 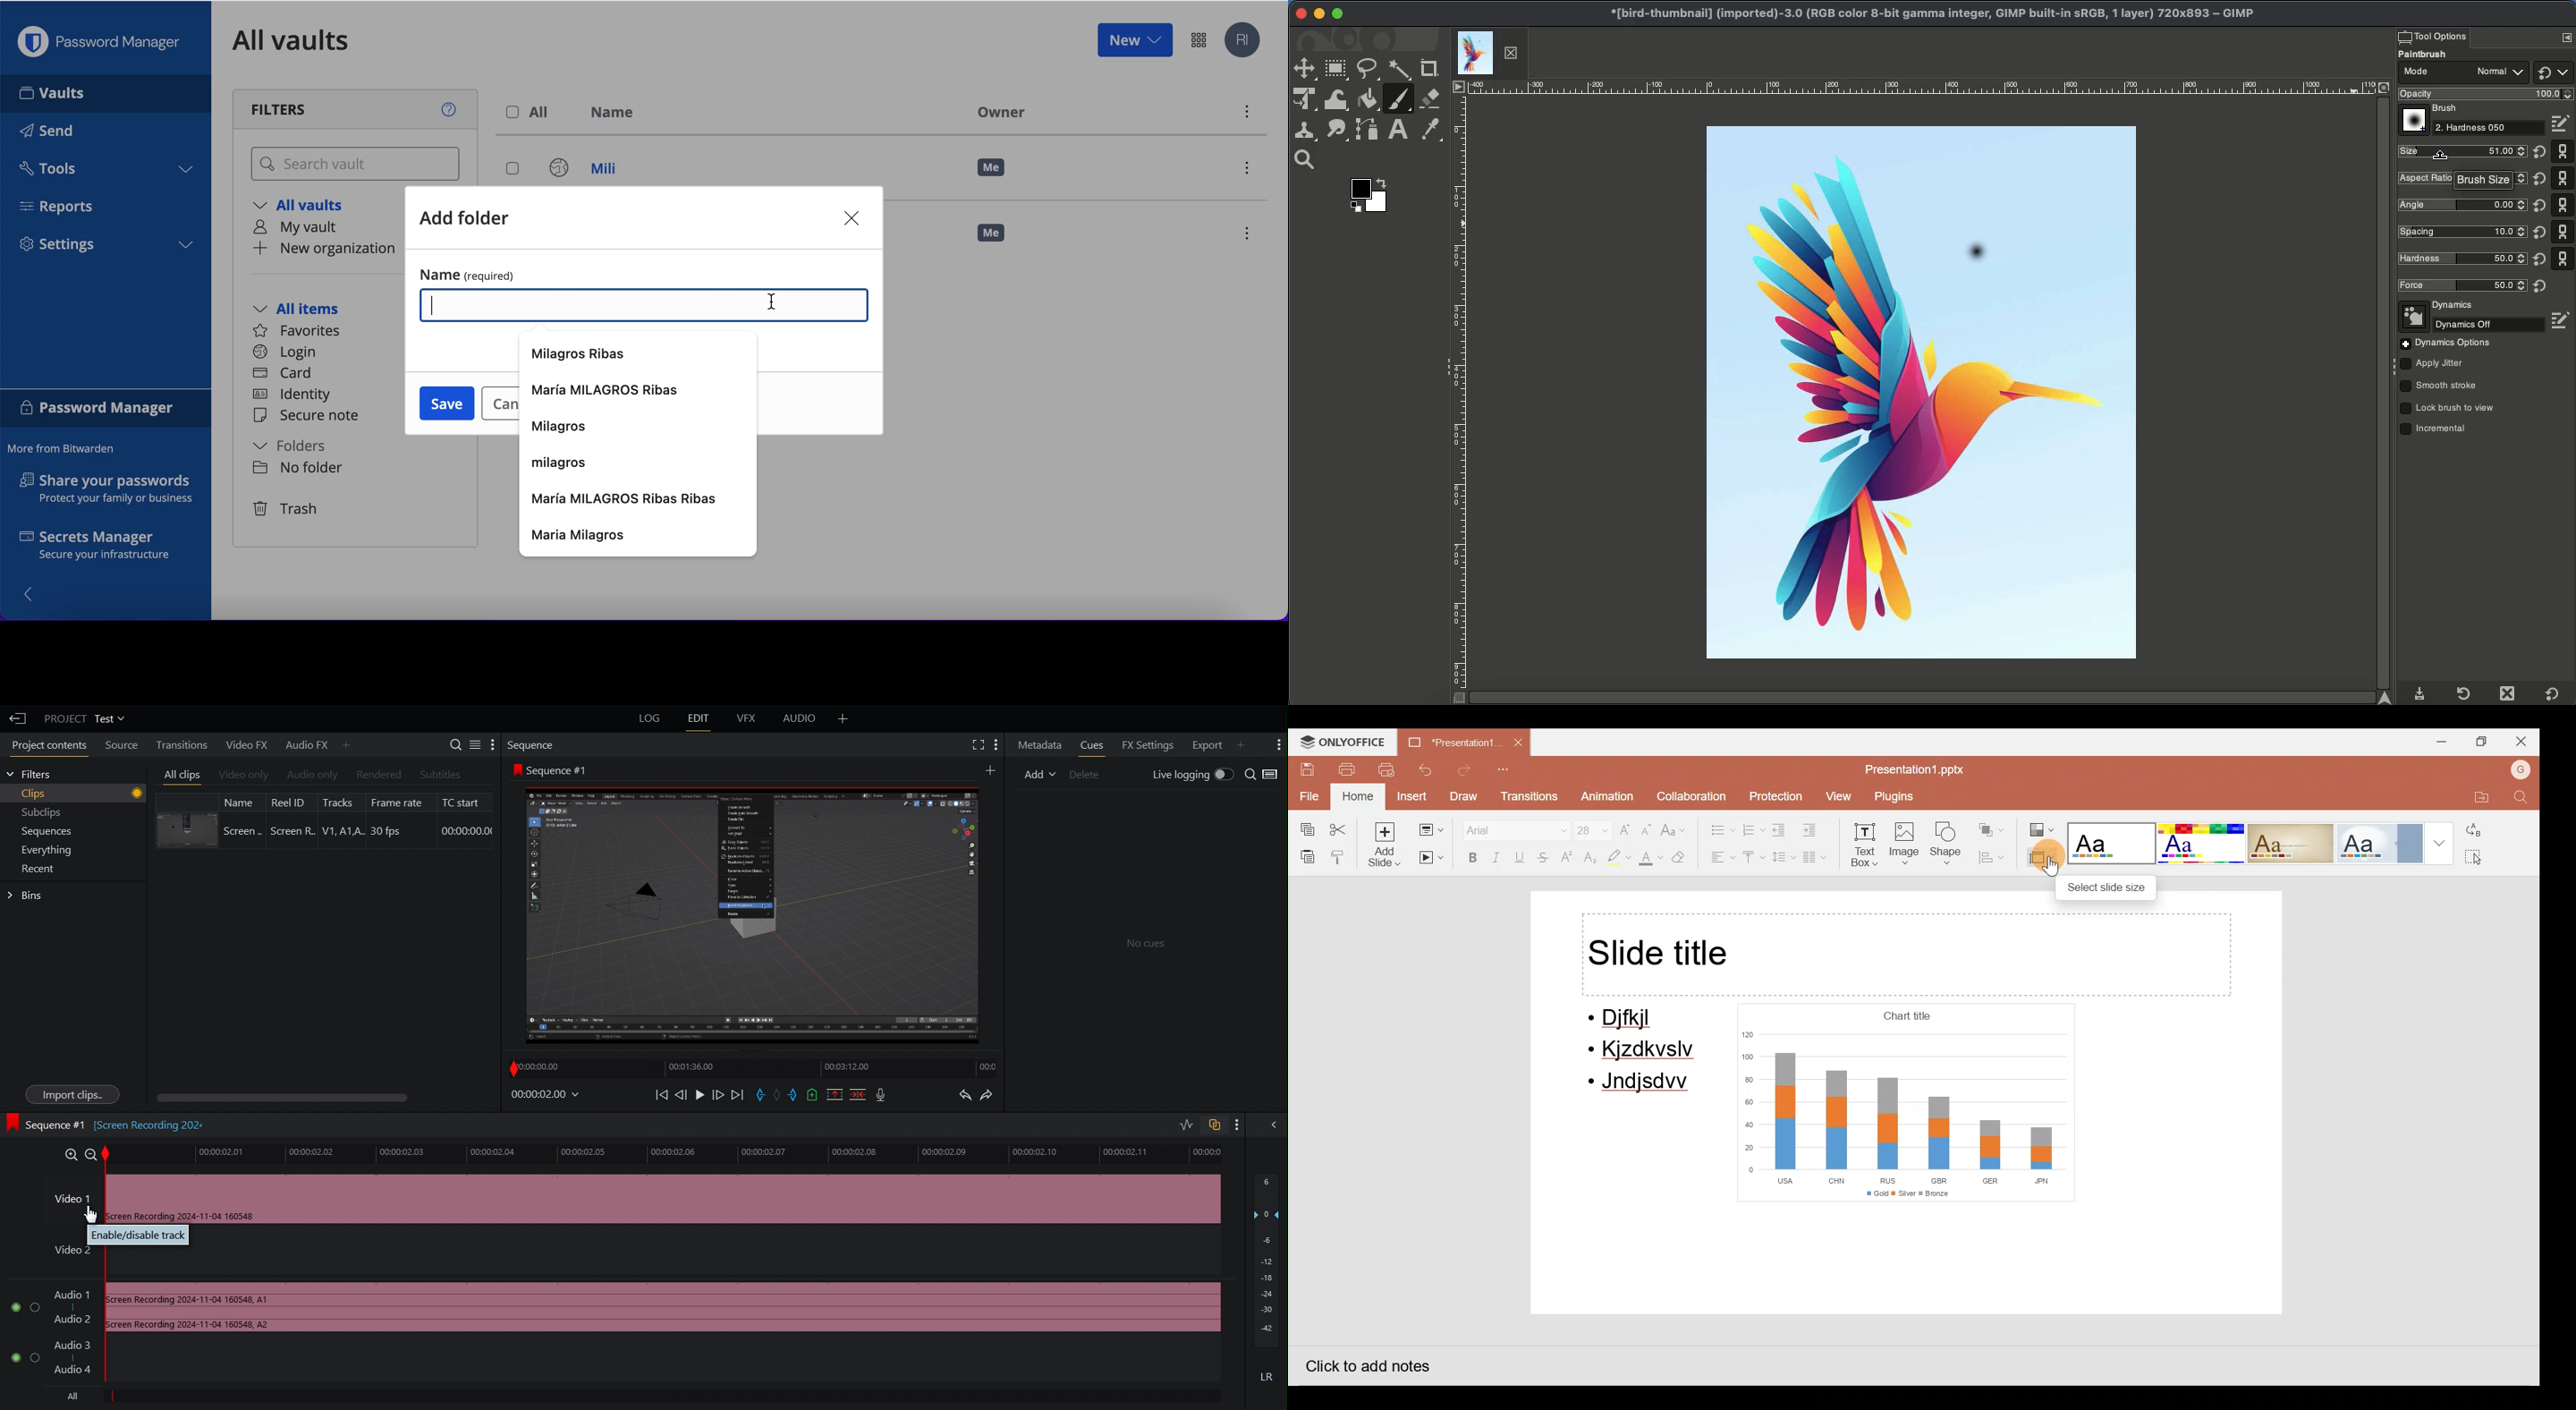 What do you see at coordinates (1820, 860) in the screenshot?
I see `Columns` at bounding box center [1820, 860].